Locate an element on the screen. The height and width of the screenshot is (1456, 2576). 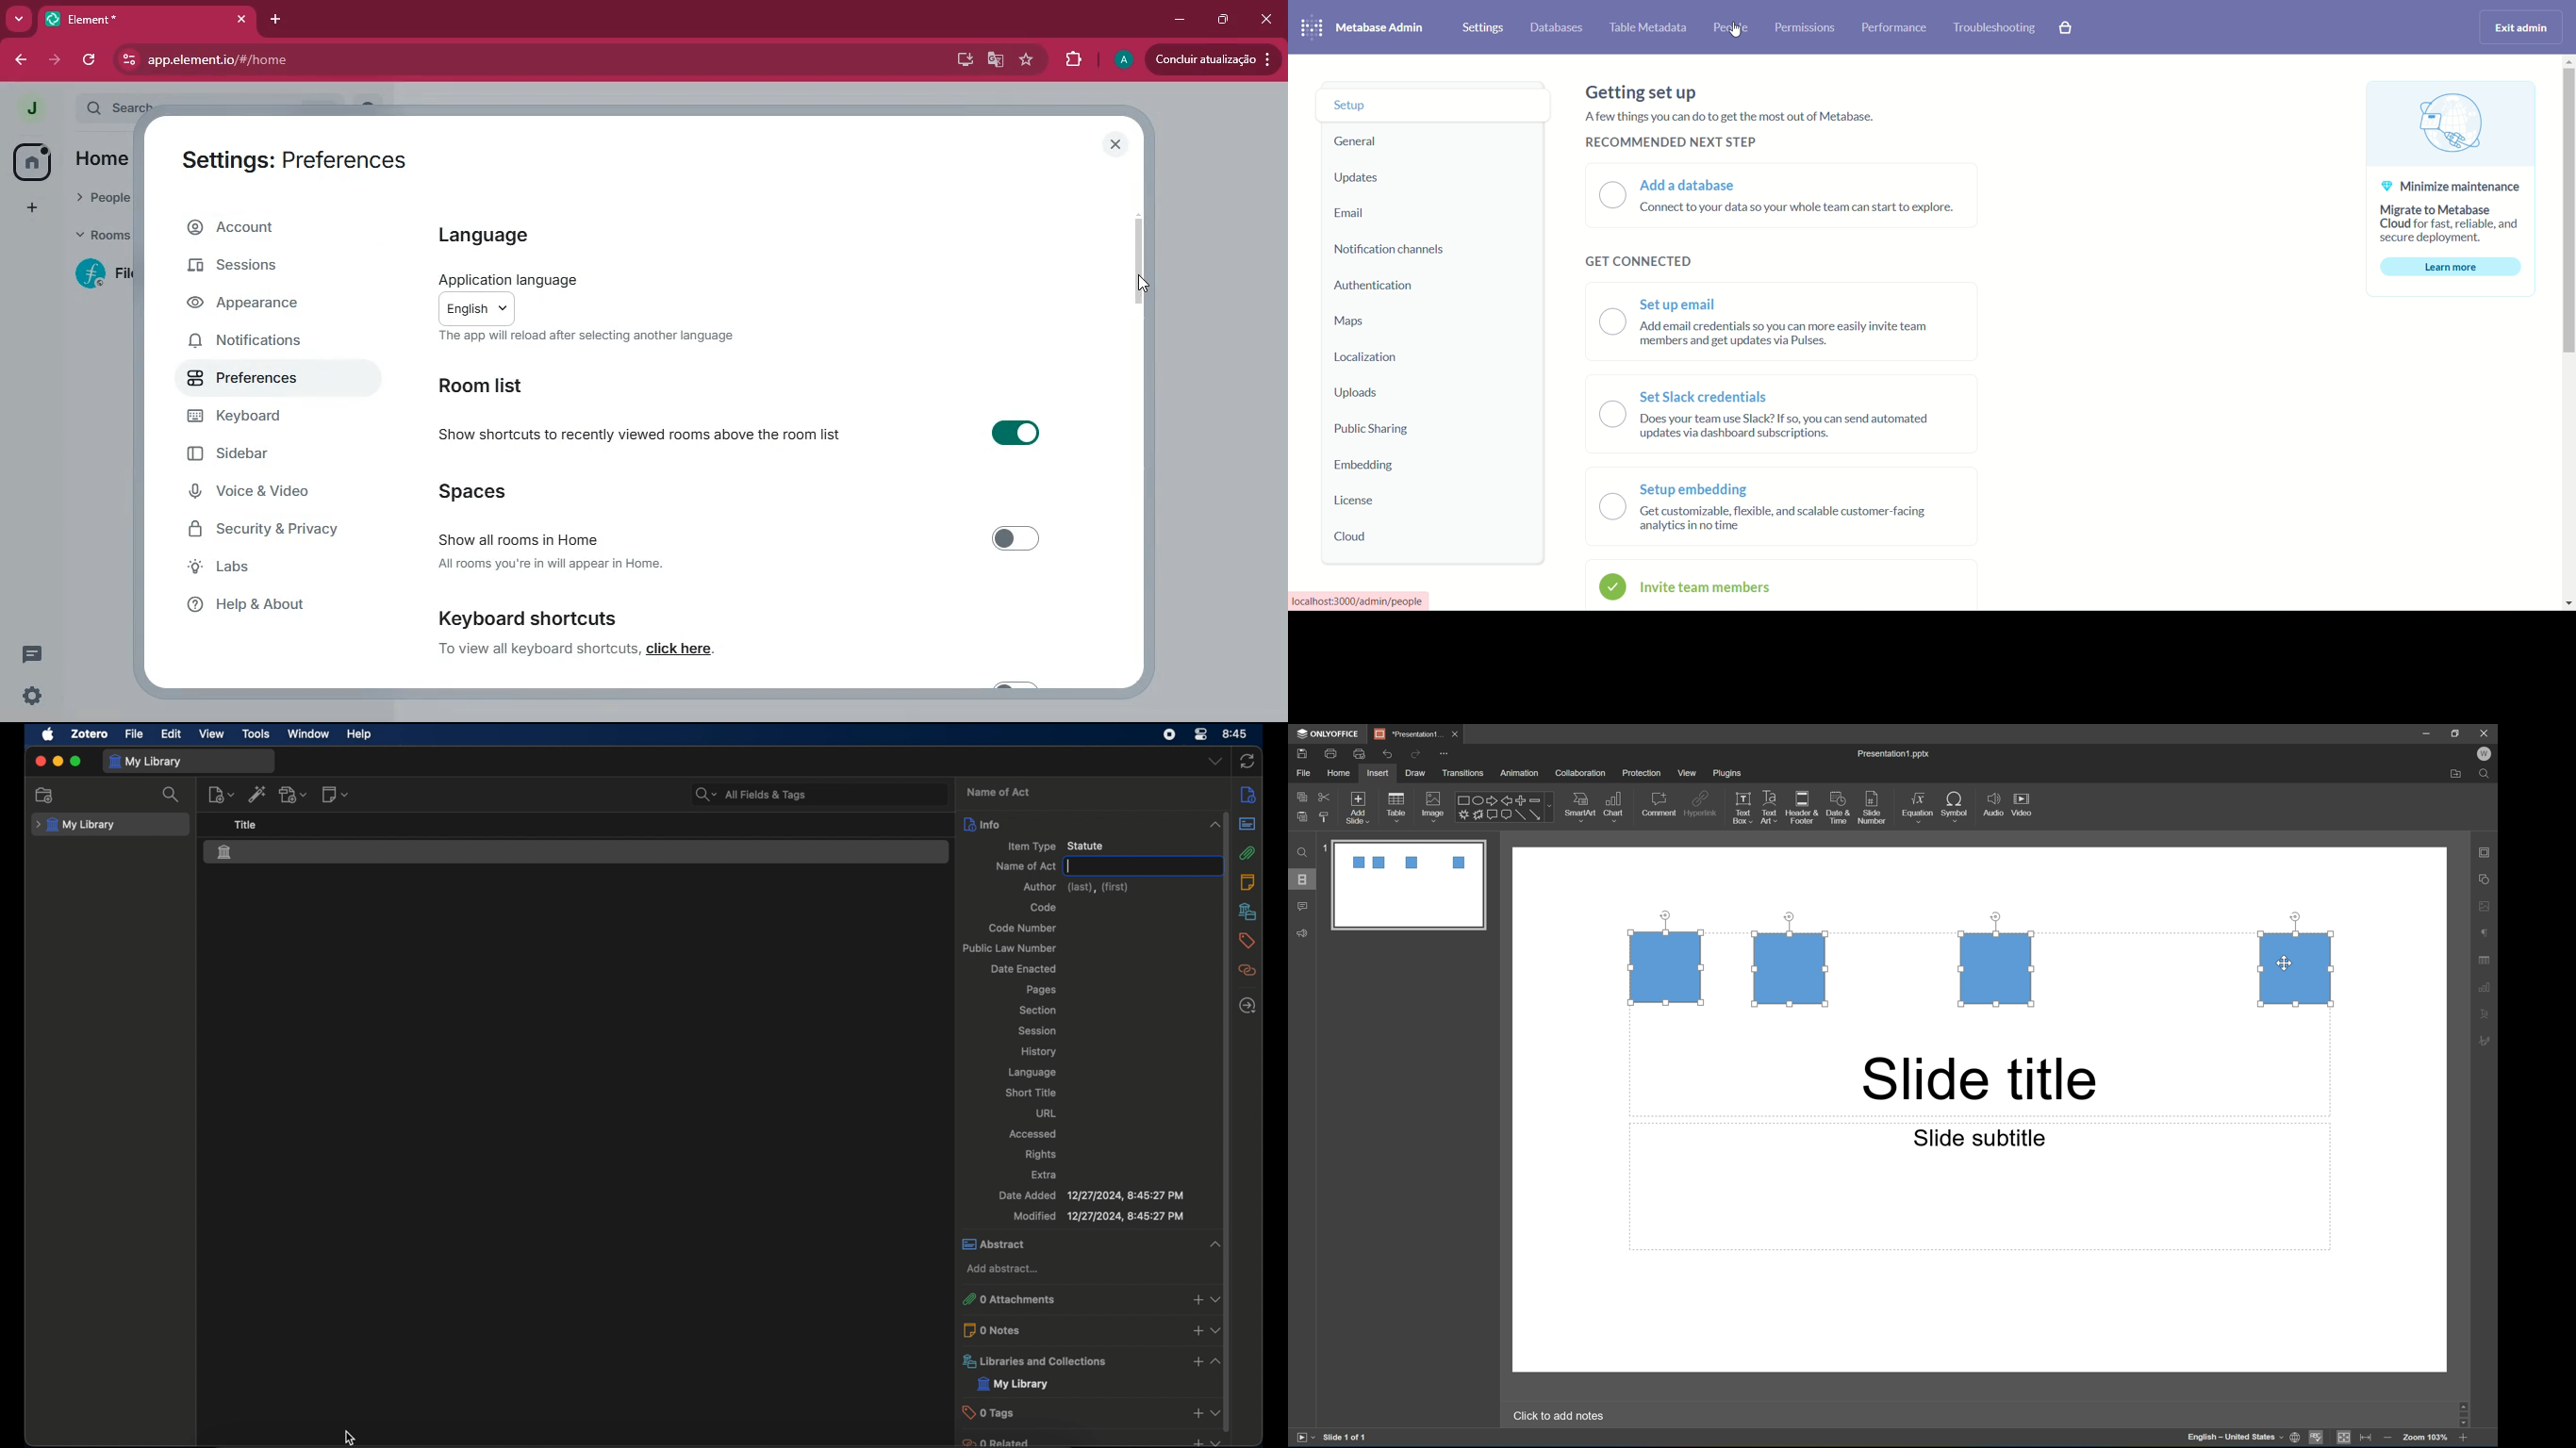
title is located at coordinates (247, 825).